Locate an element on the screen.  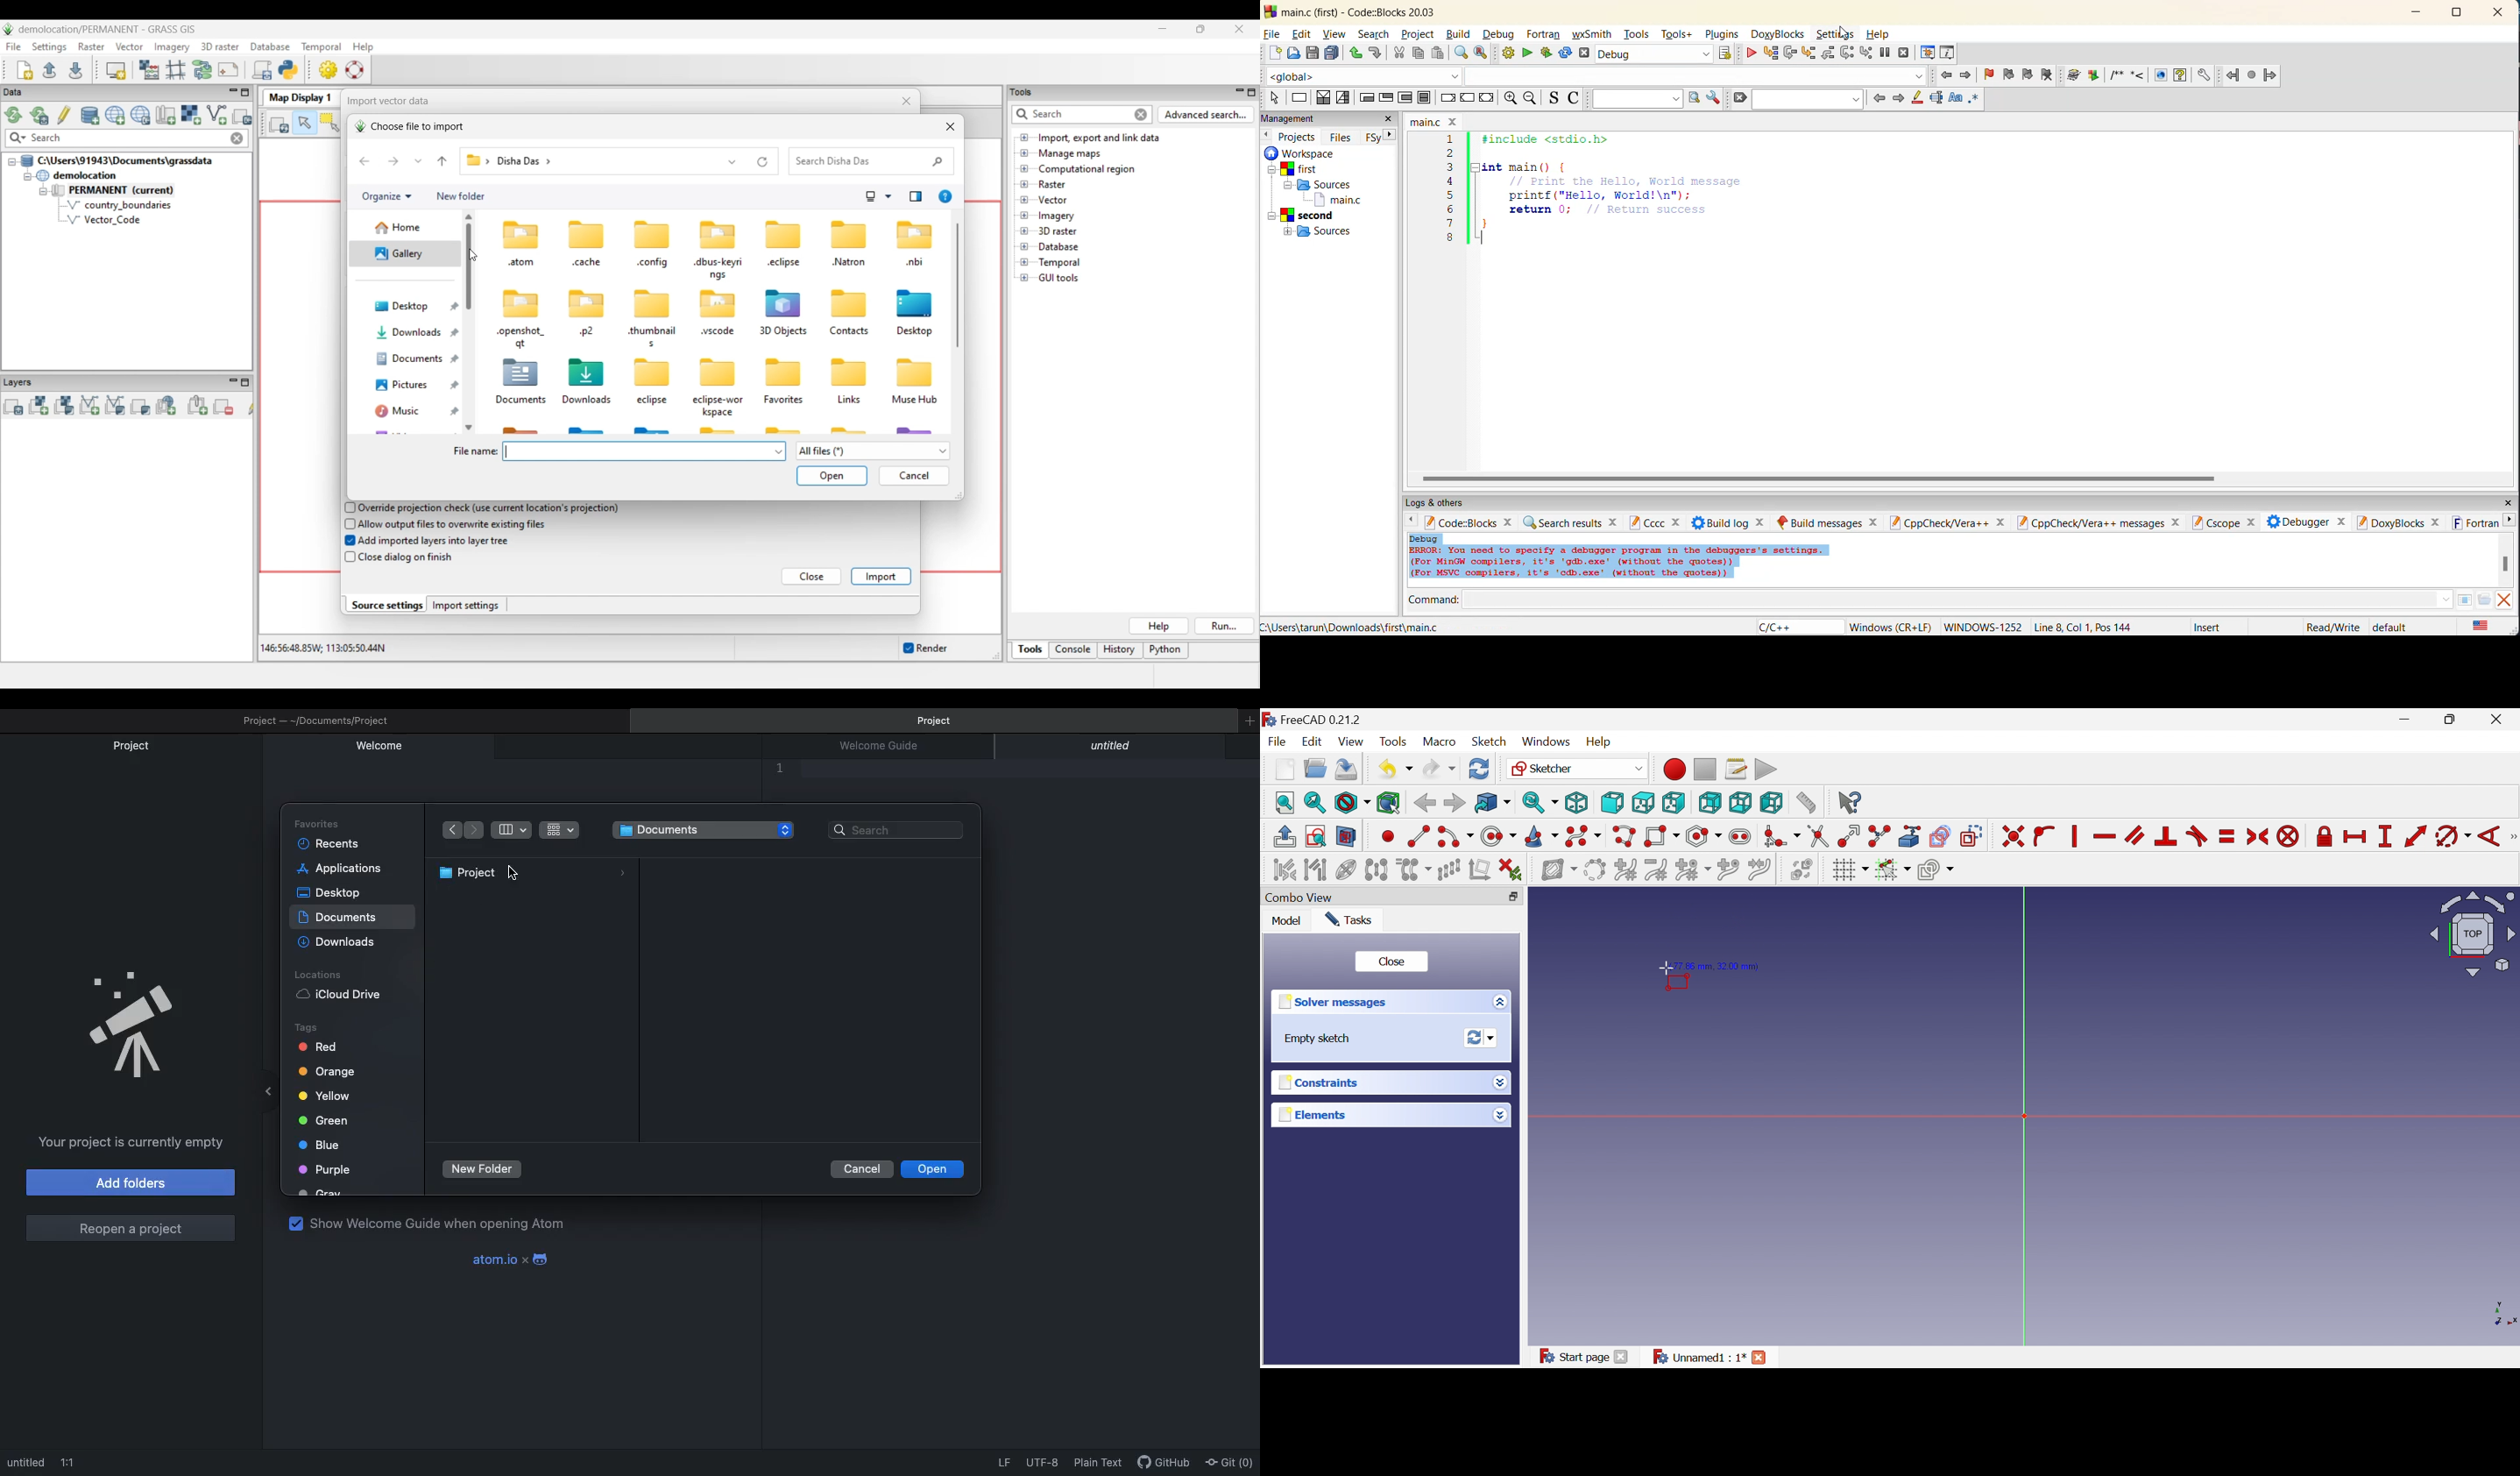
next line is located at coordinates (1788, 54).